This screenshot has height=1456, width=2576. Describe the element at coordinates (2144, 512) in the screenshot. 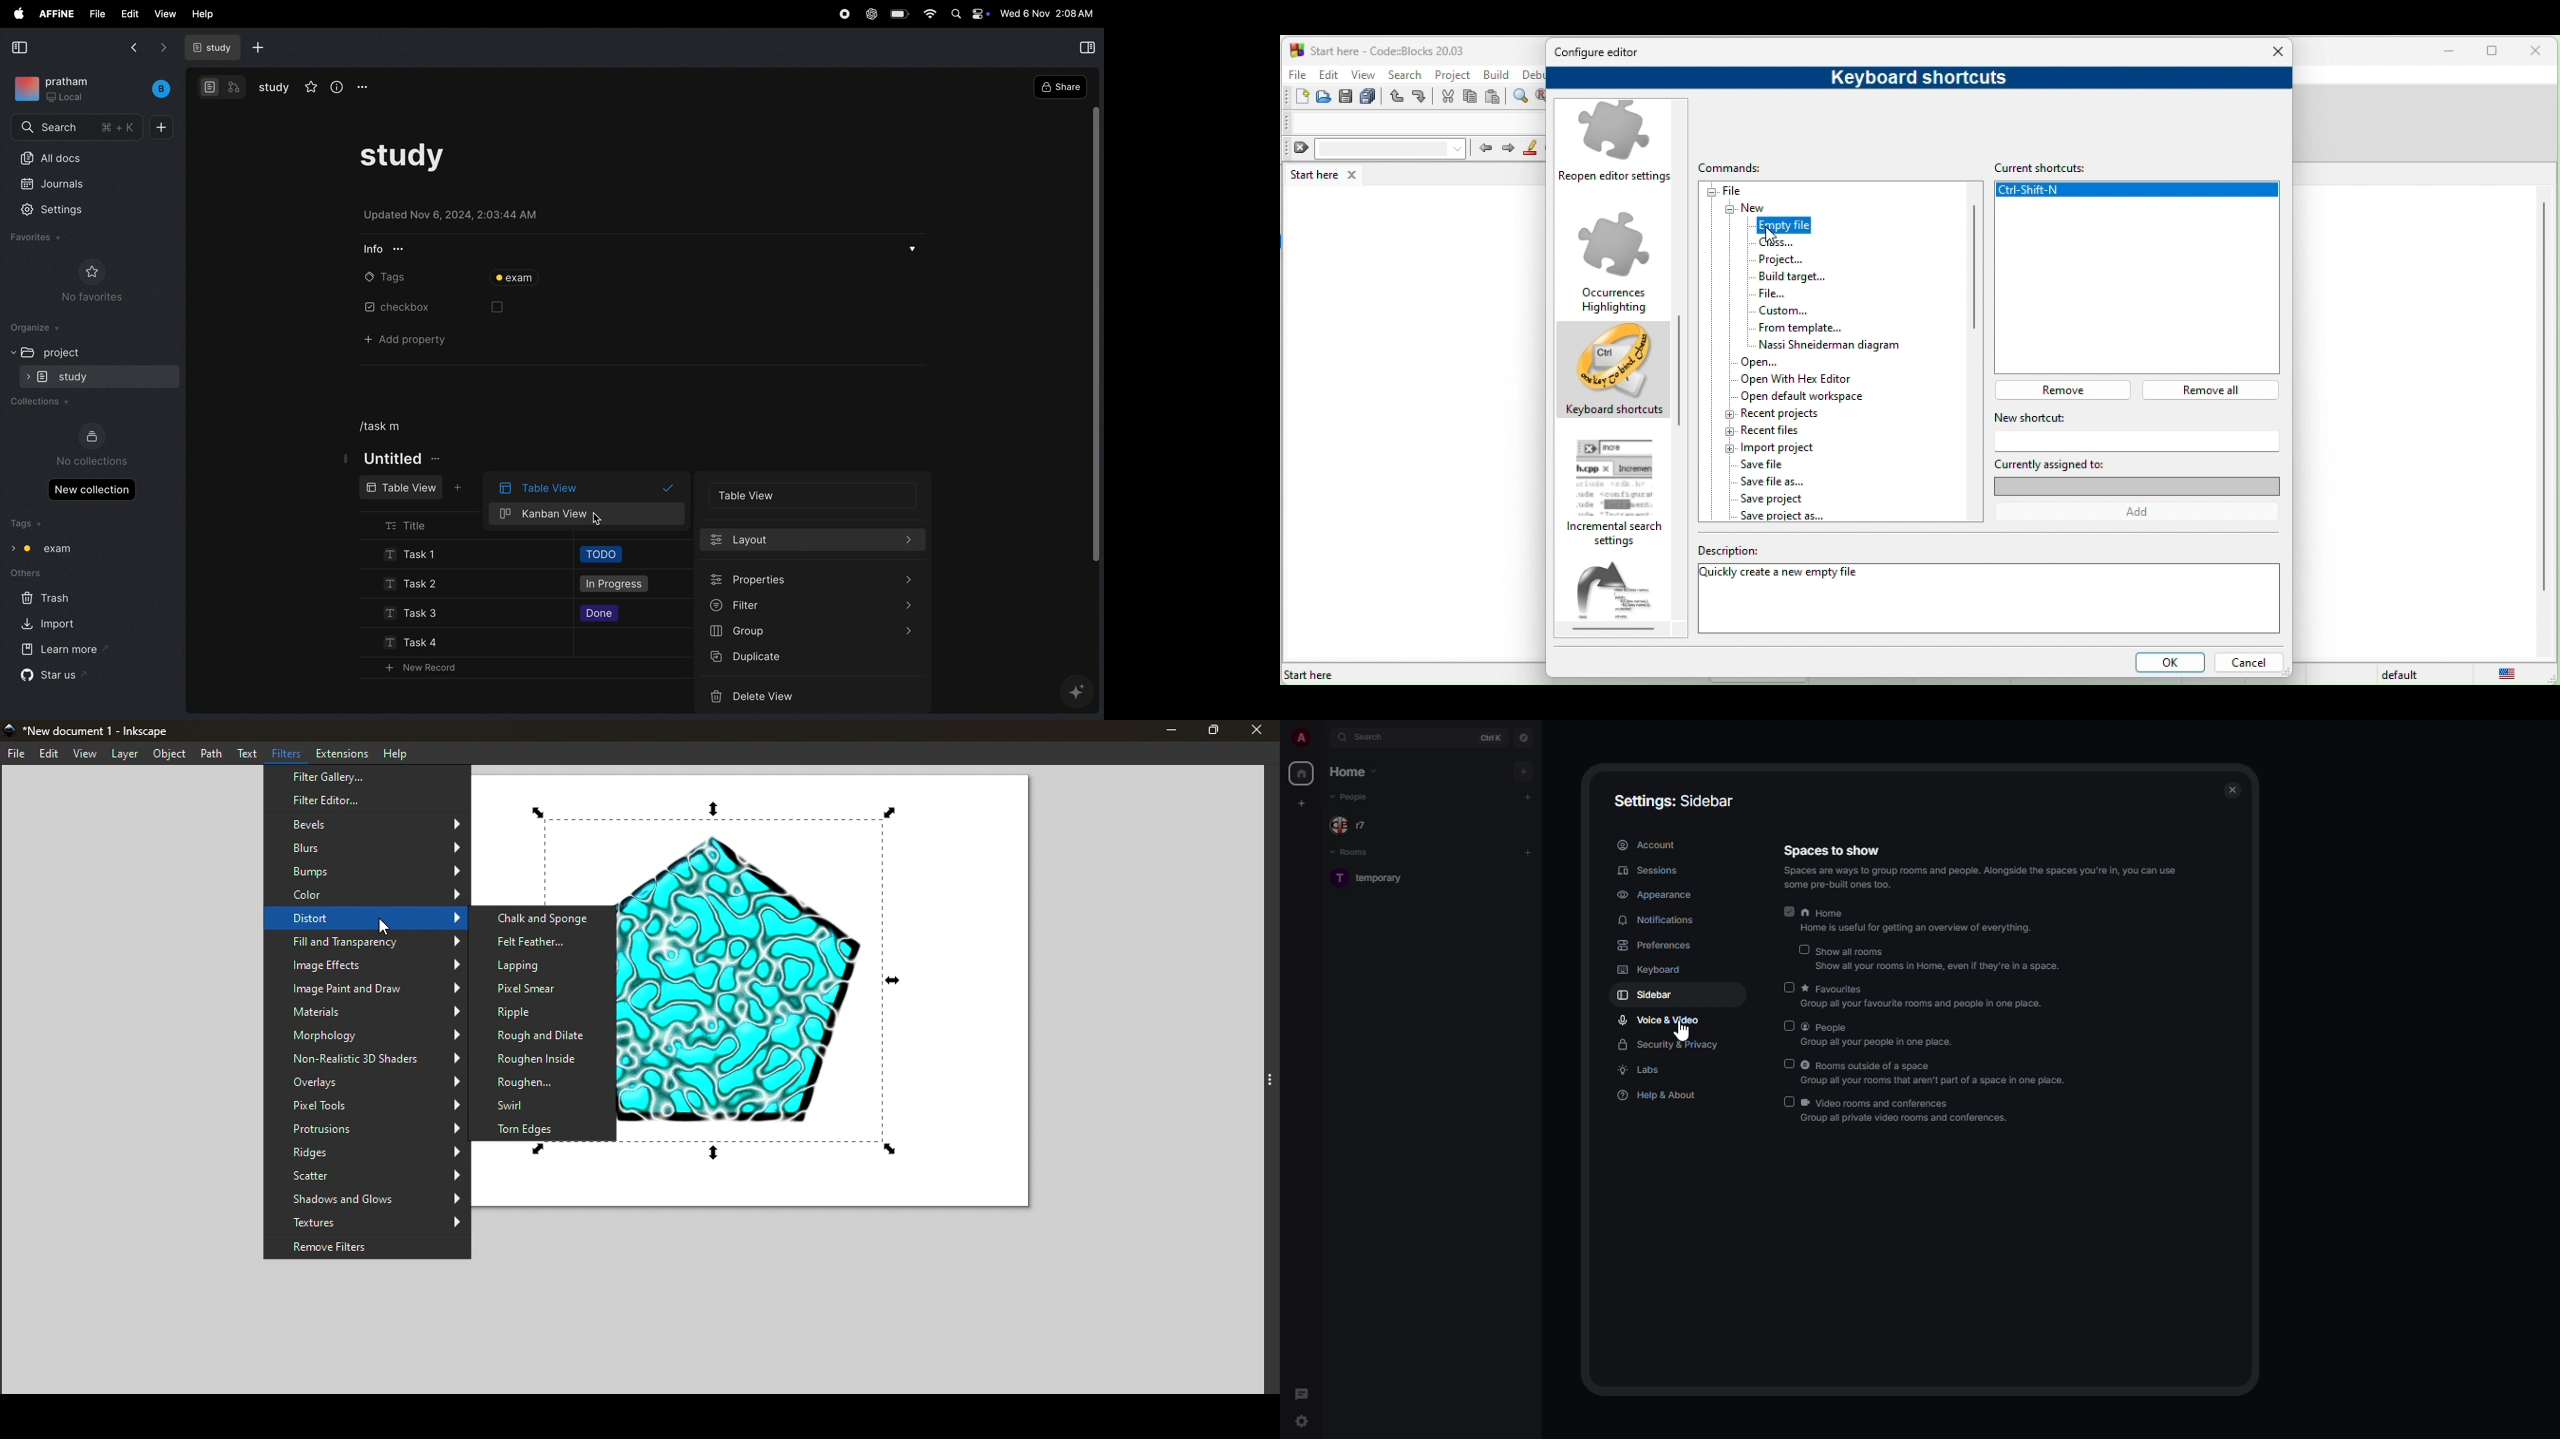

I see `add` at that location.